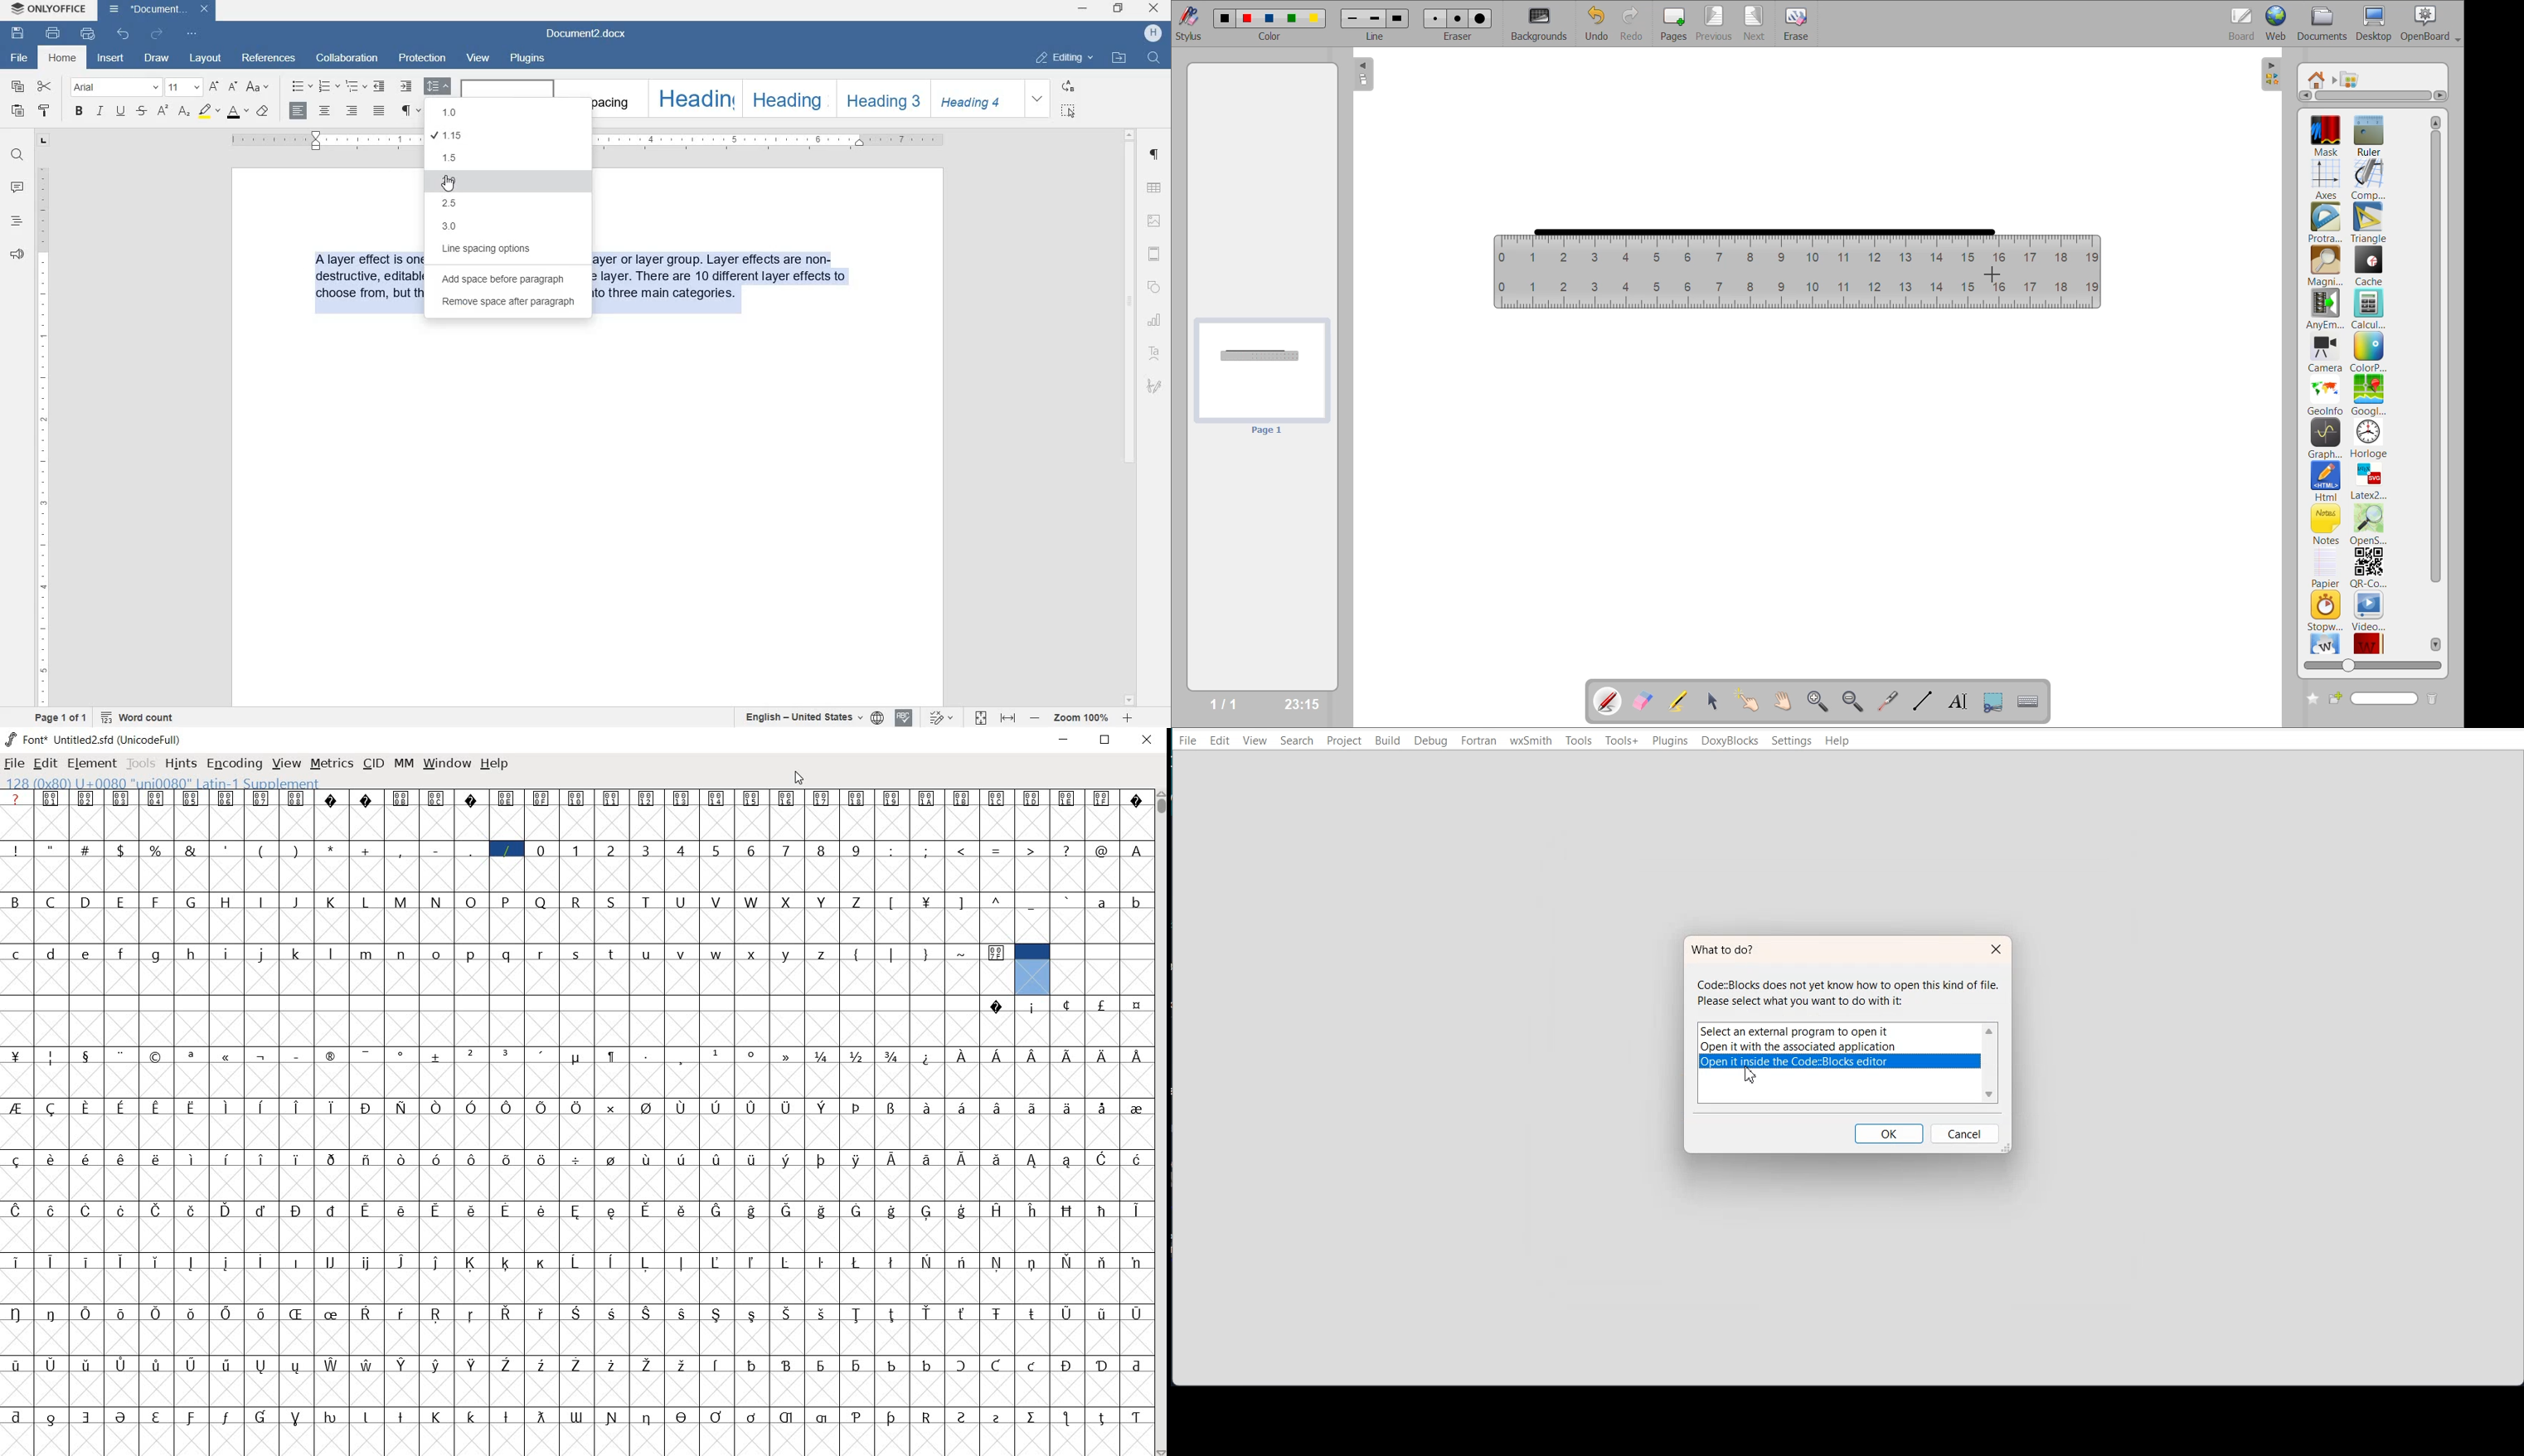 The height and width of the screenshot is (1456, 2548). What do you see at coordinates (928, 1211) in the screenshot?
I see `Symbol` at bounding box center [928, 1211].